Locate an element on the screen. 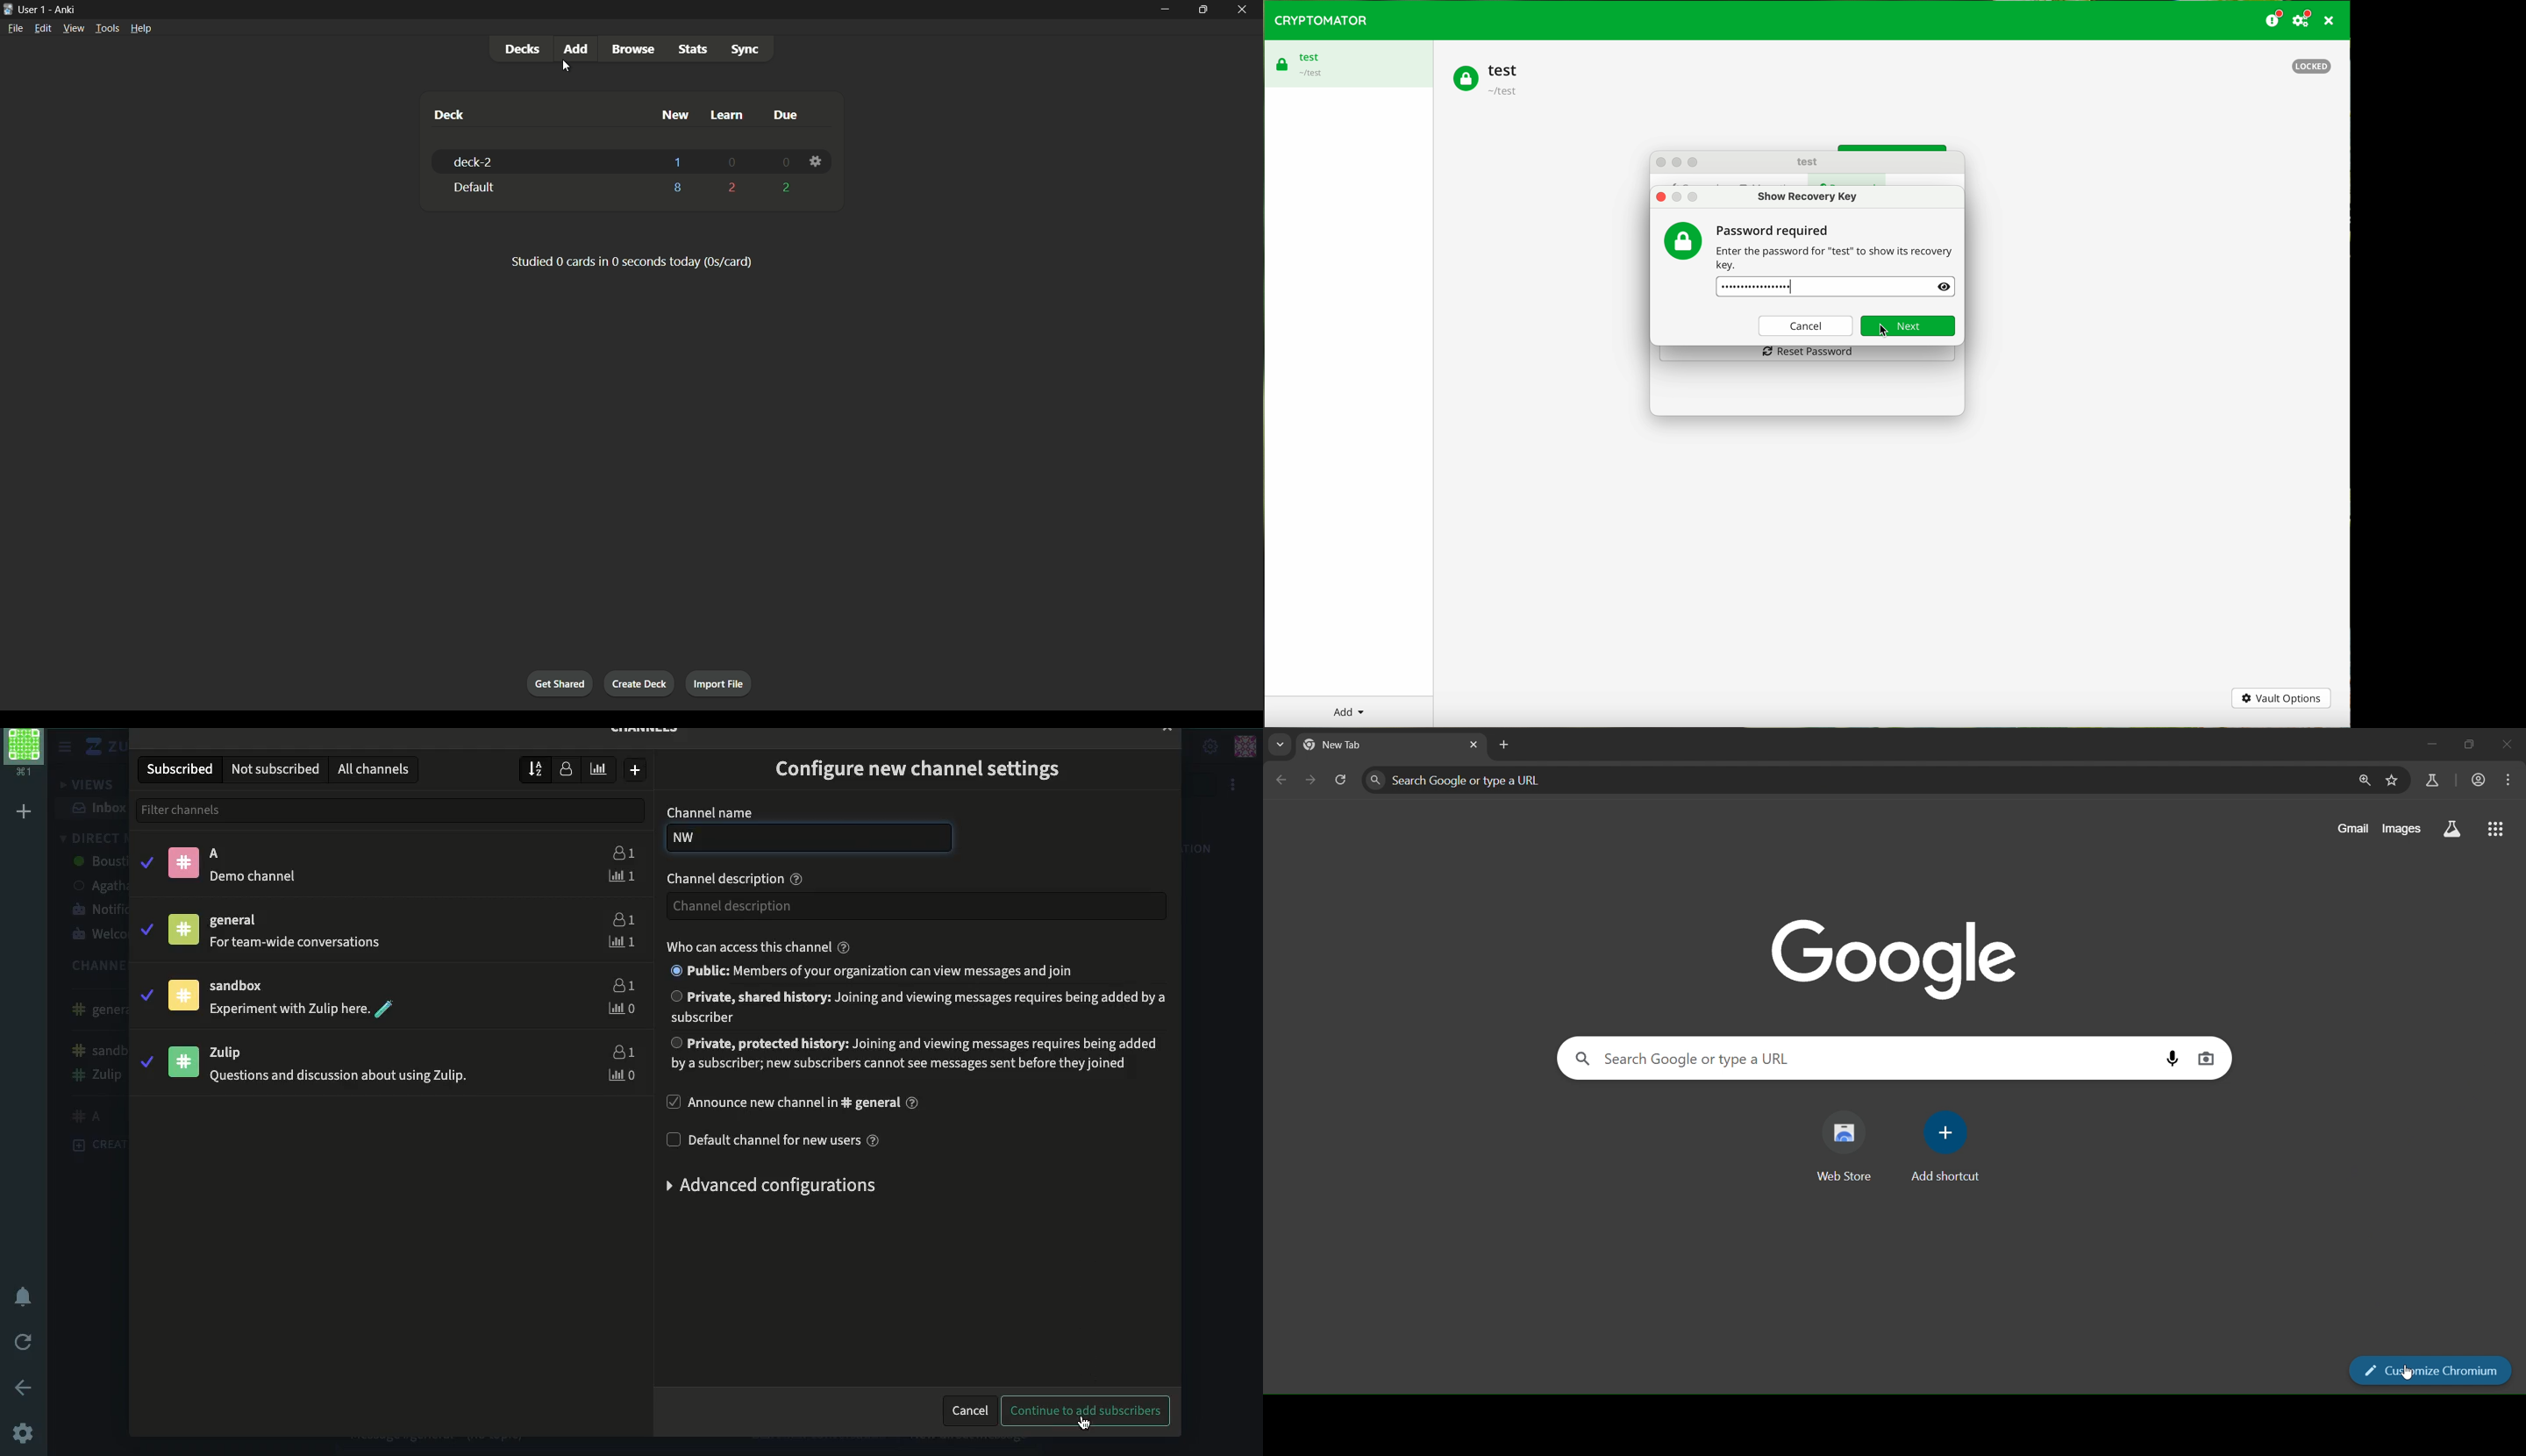  maximize is located at coordinates (1202, 9).